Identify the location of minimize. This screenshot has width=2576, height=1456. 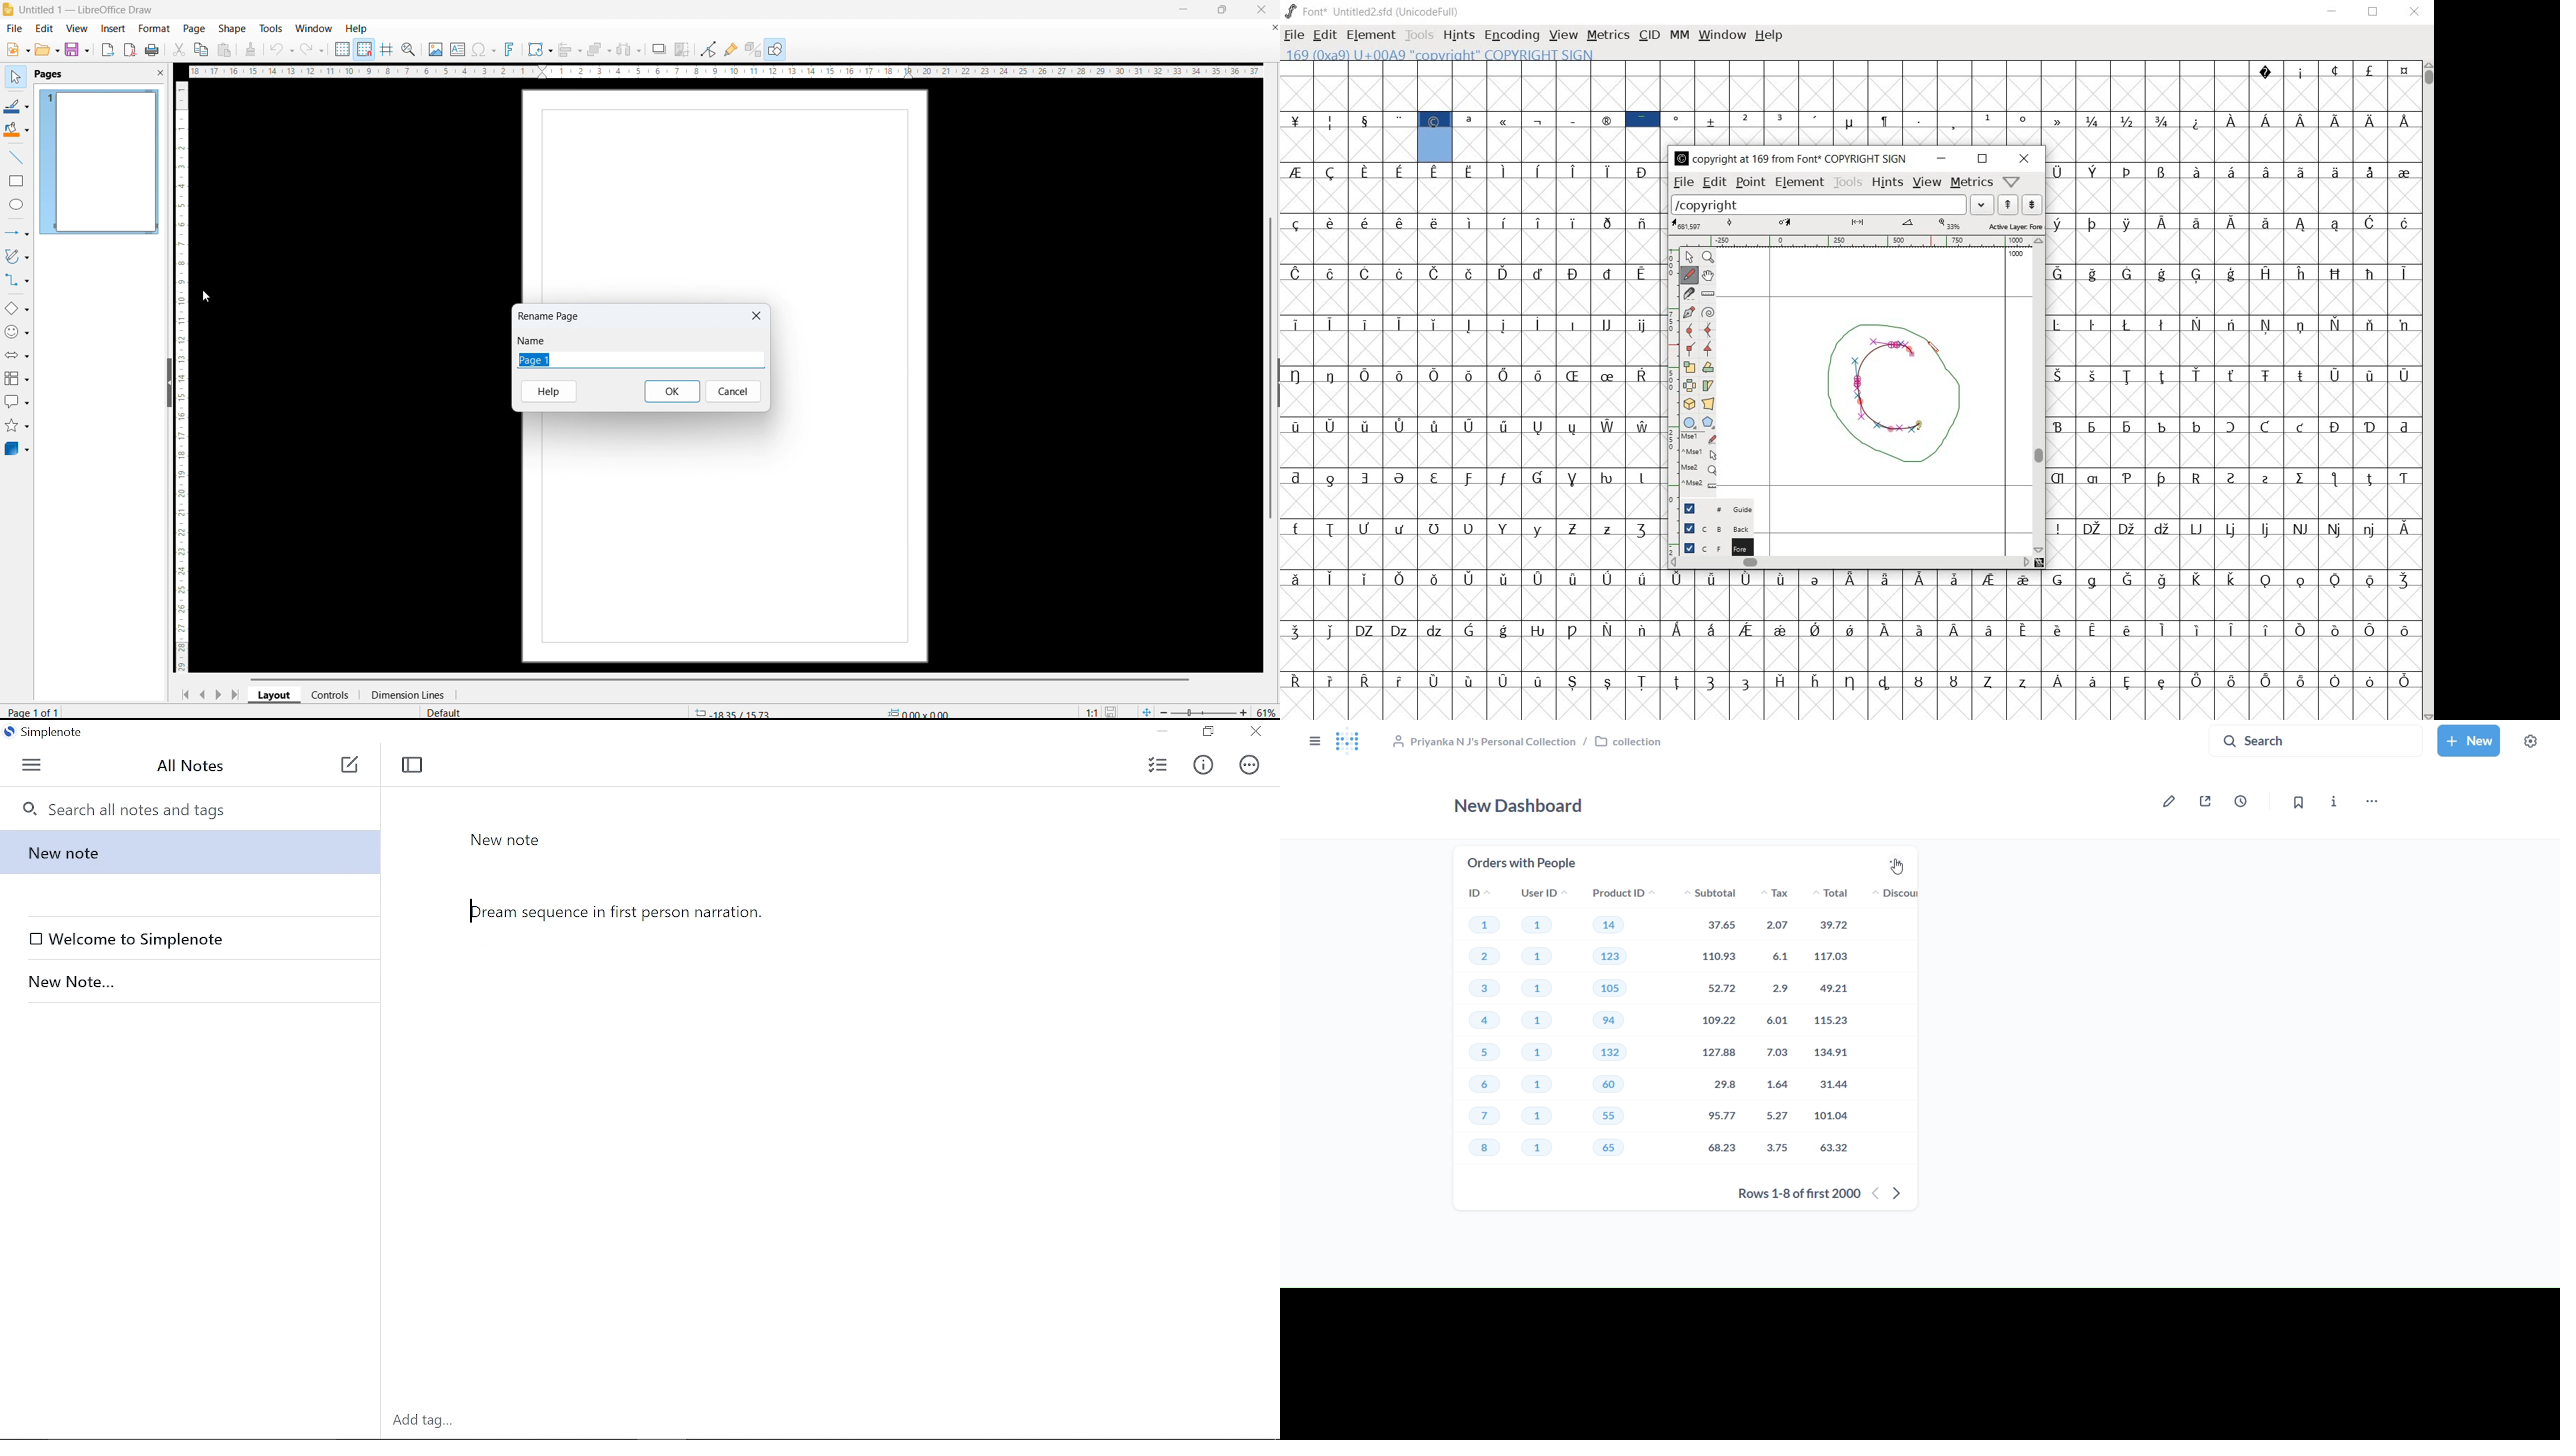
(1941, 158).